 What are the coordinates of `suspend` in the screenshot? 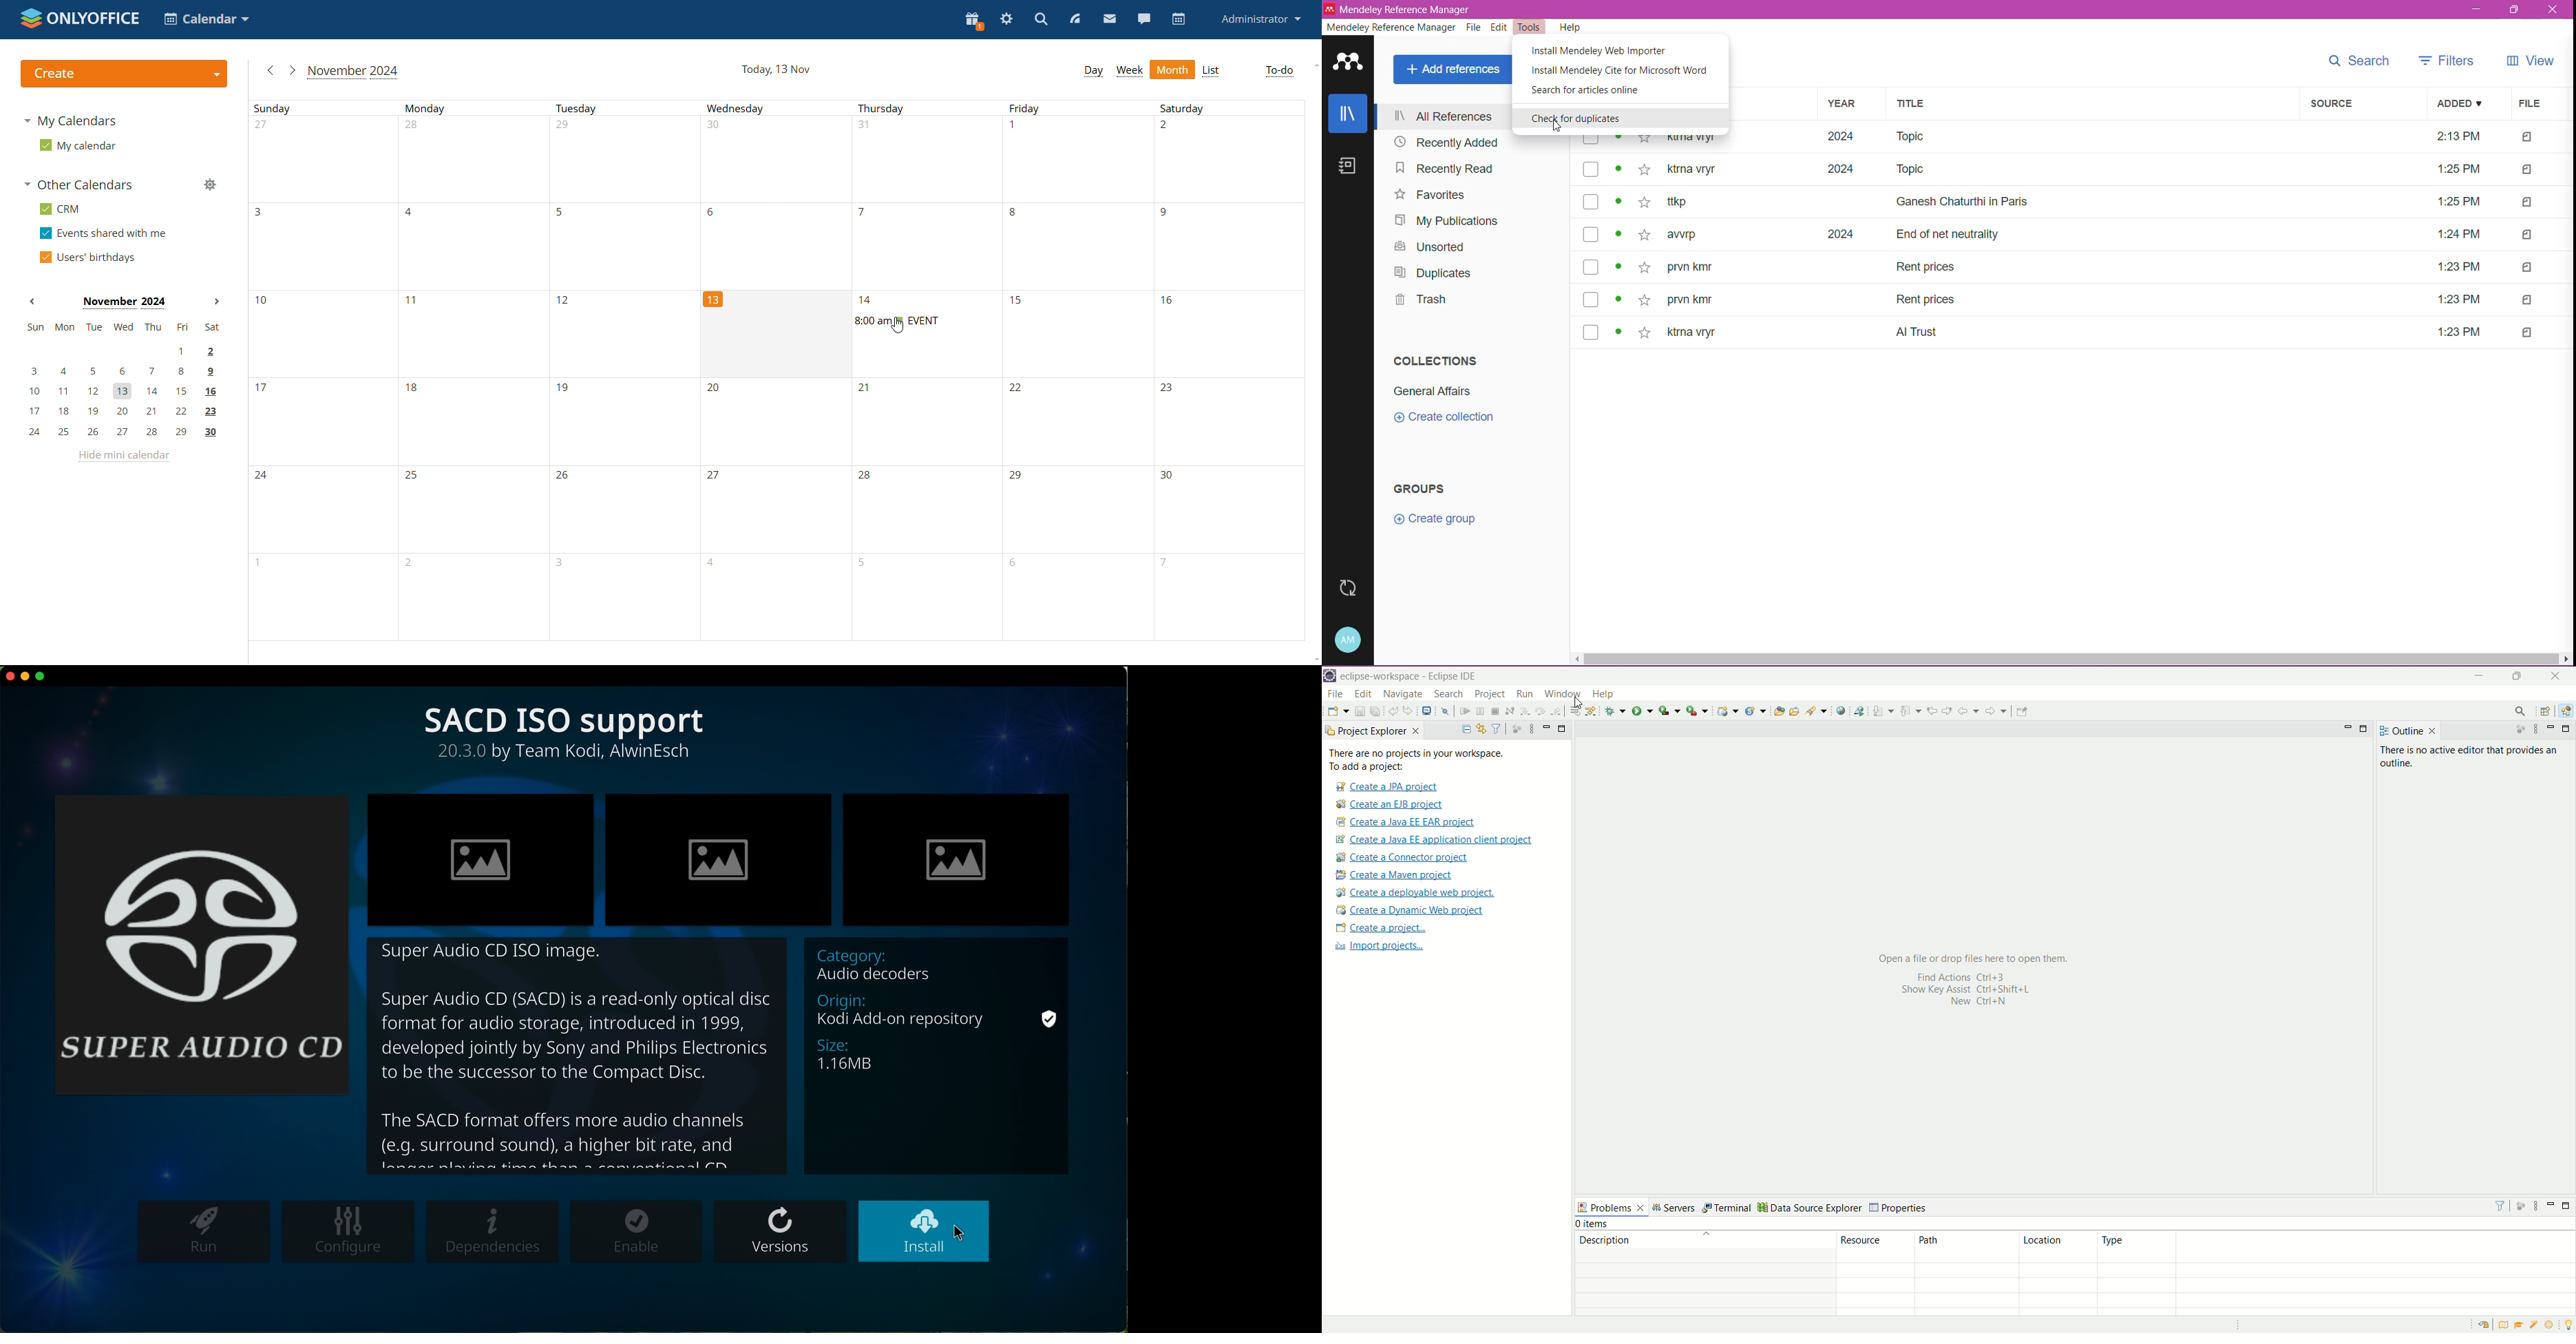 It's located at (1481, 710).